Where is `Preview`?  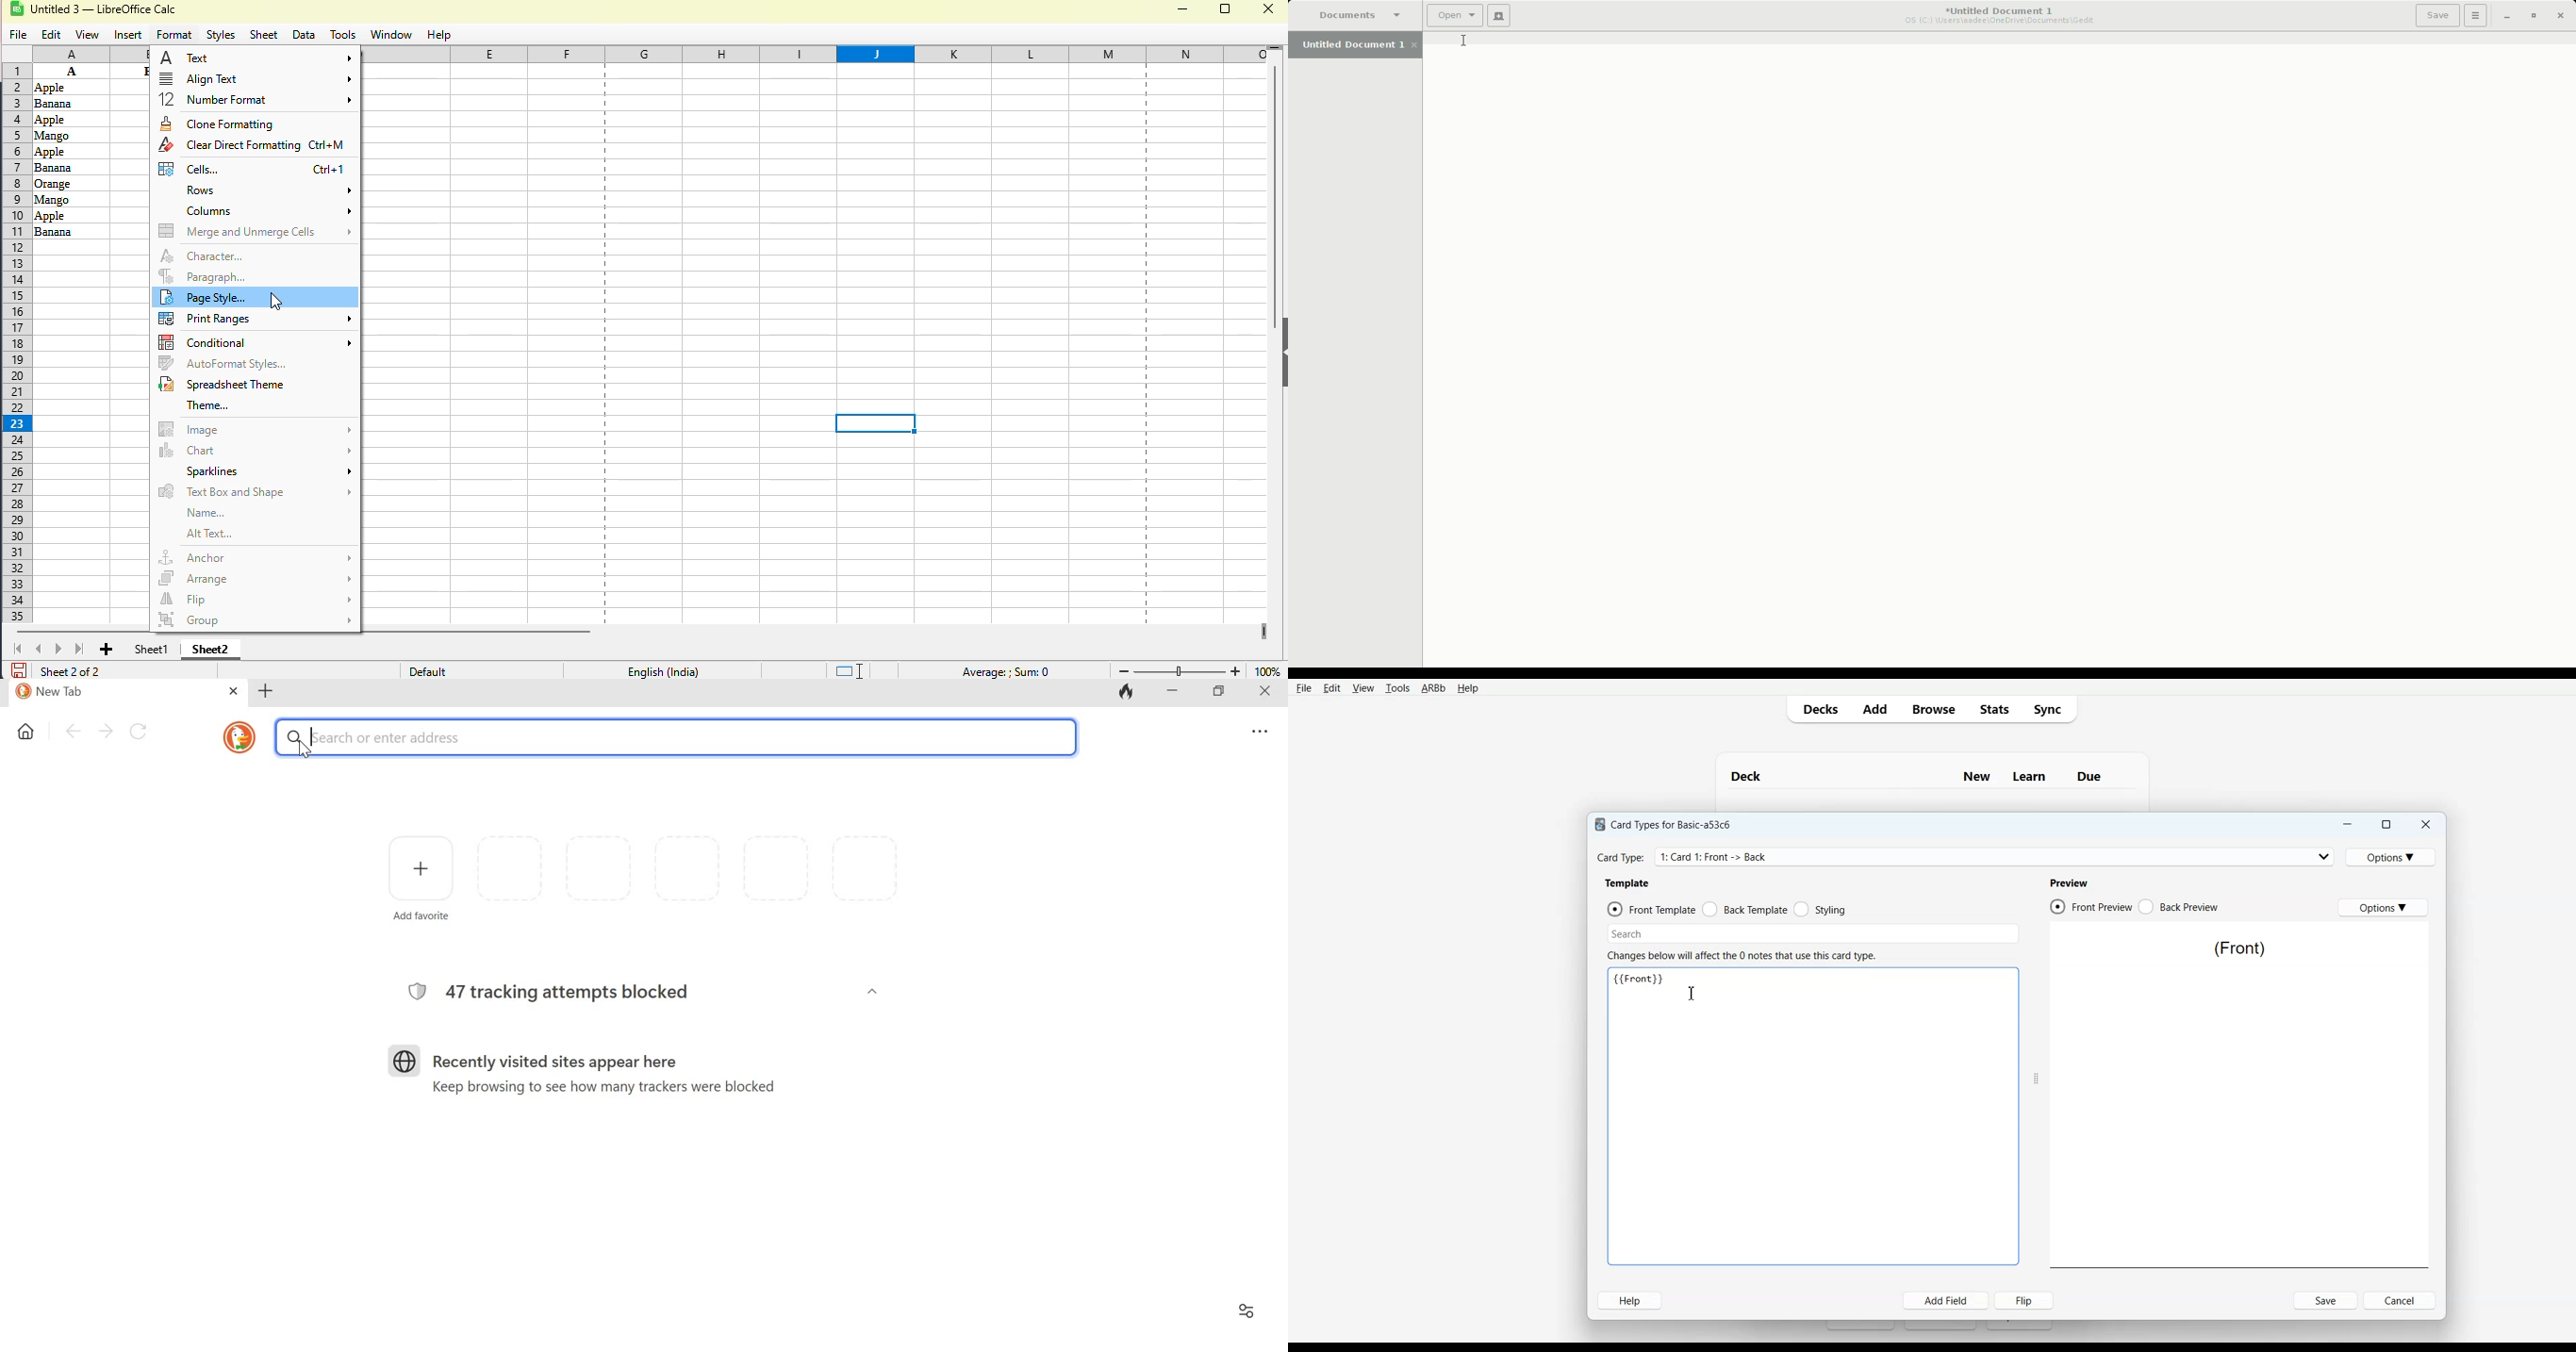
Preview is located at coordinates (2068, 883).